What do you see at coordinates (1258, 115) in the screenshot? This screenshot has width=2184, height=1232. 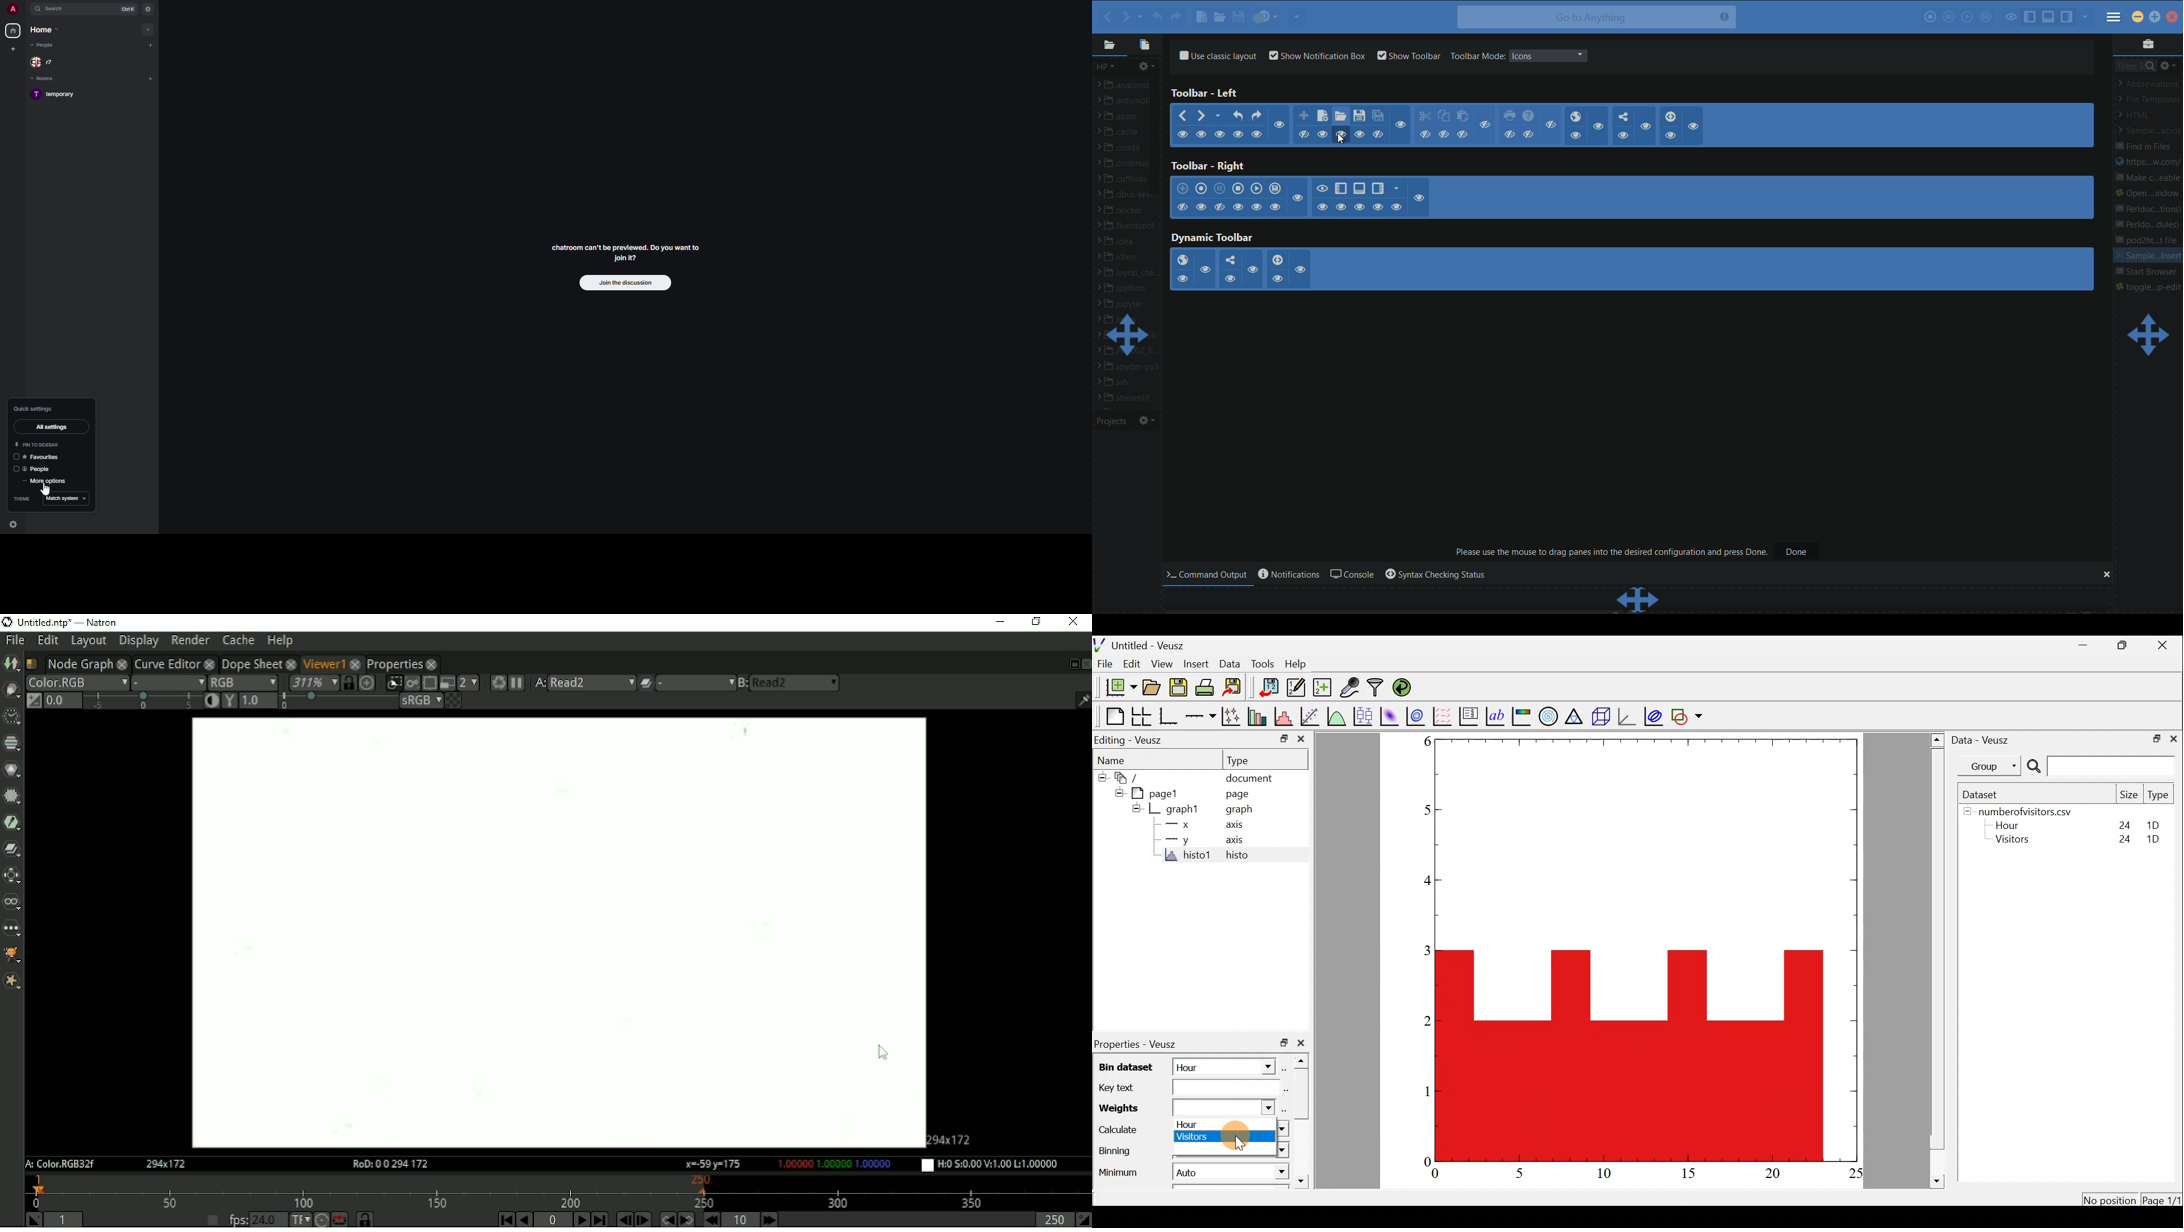 I see `redo` at bounding box center [1258, 115].